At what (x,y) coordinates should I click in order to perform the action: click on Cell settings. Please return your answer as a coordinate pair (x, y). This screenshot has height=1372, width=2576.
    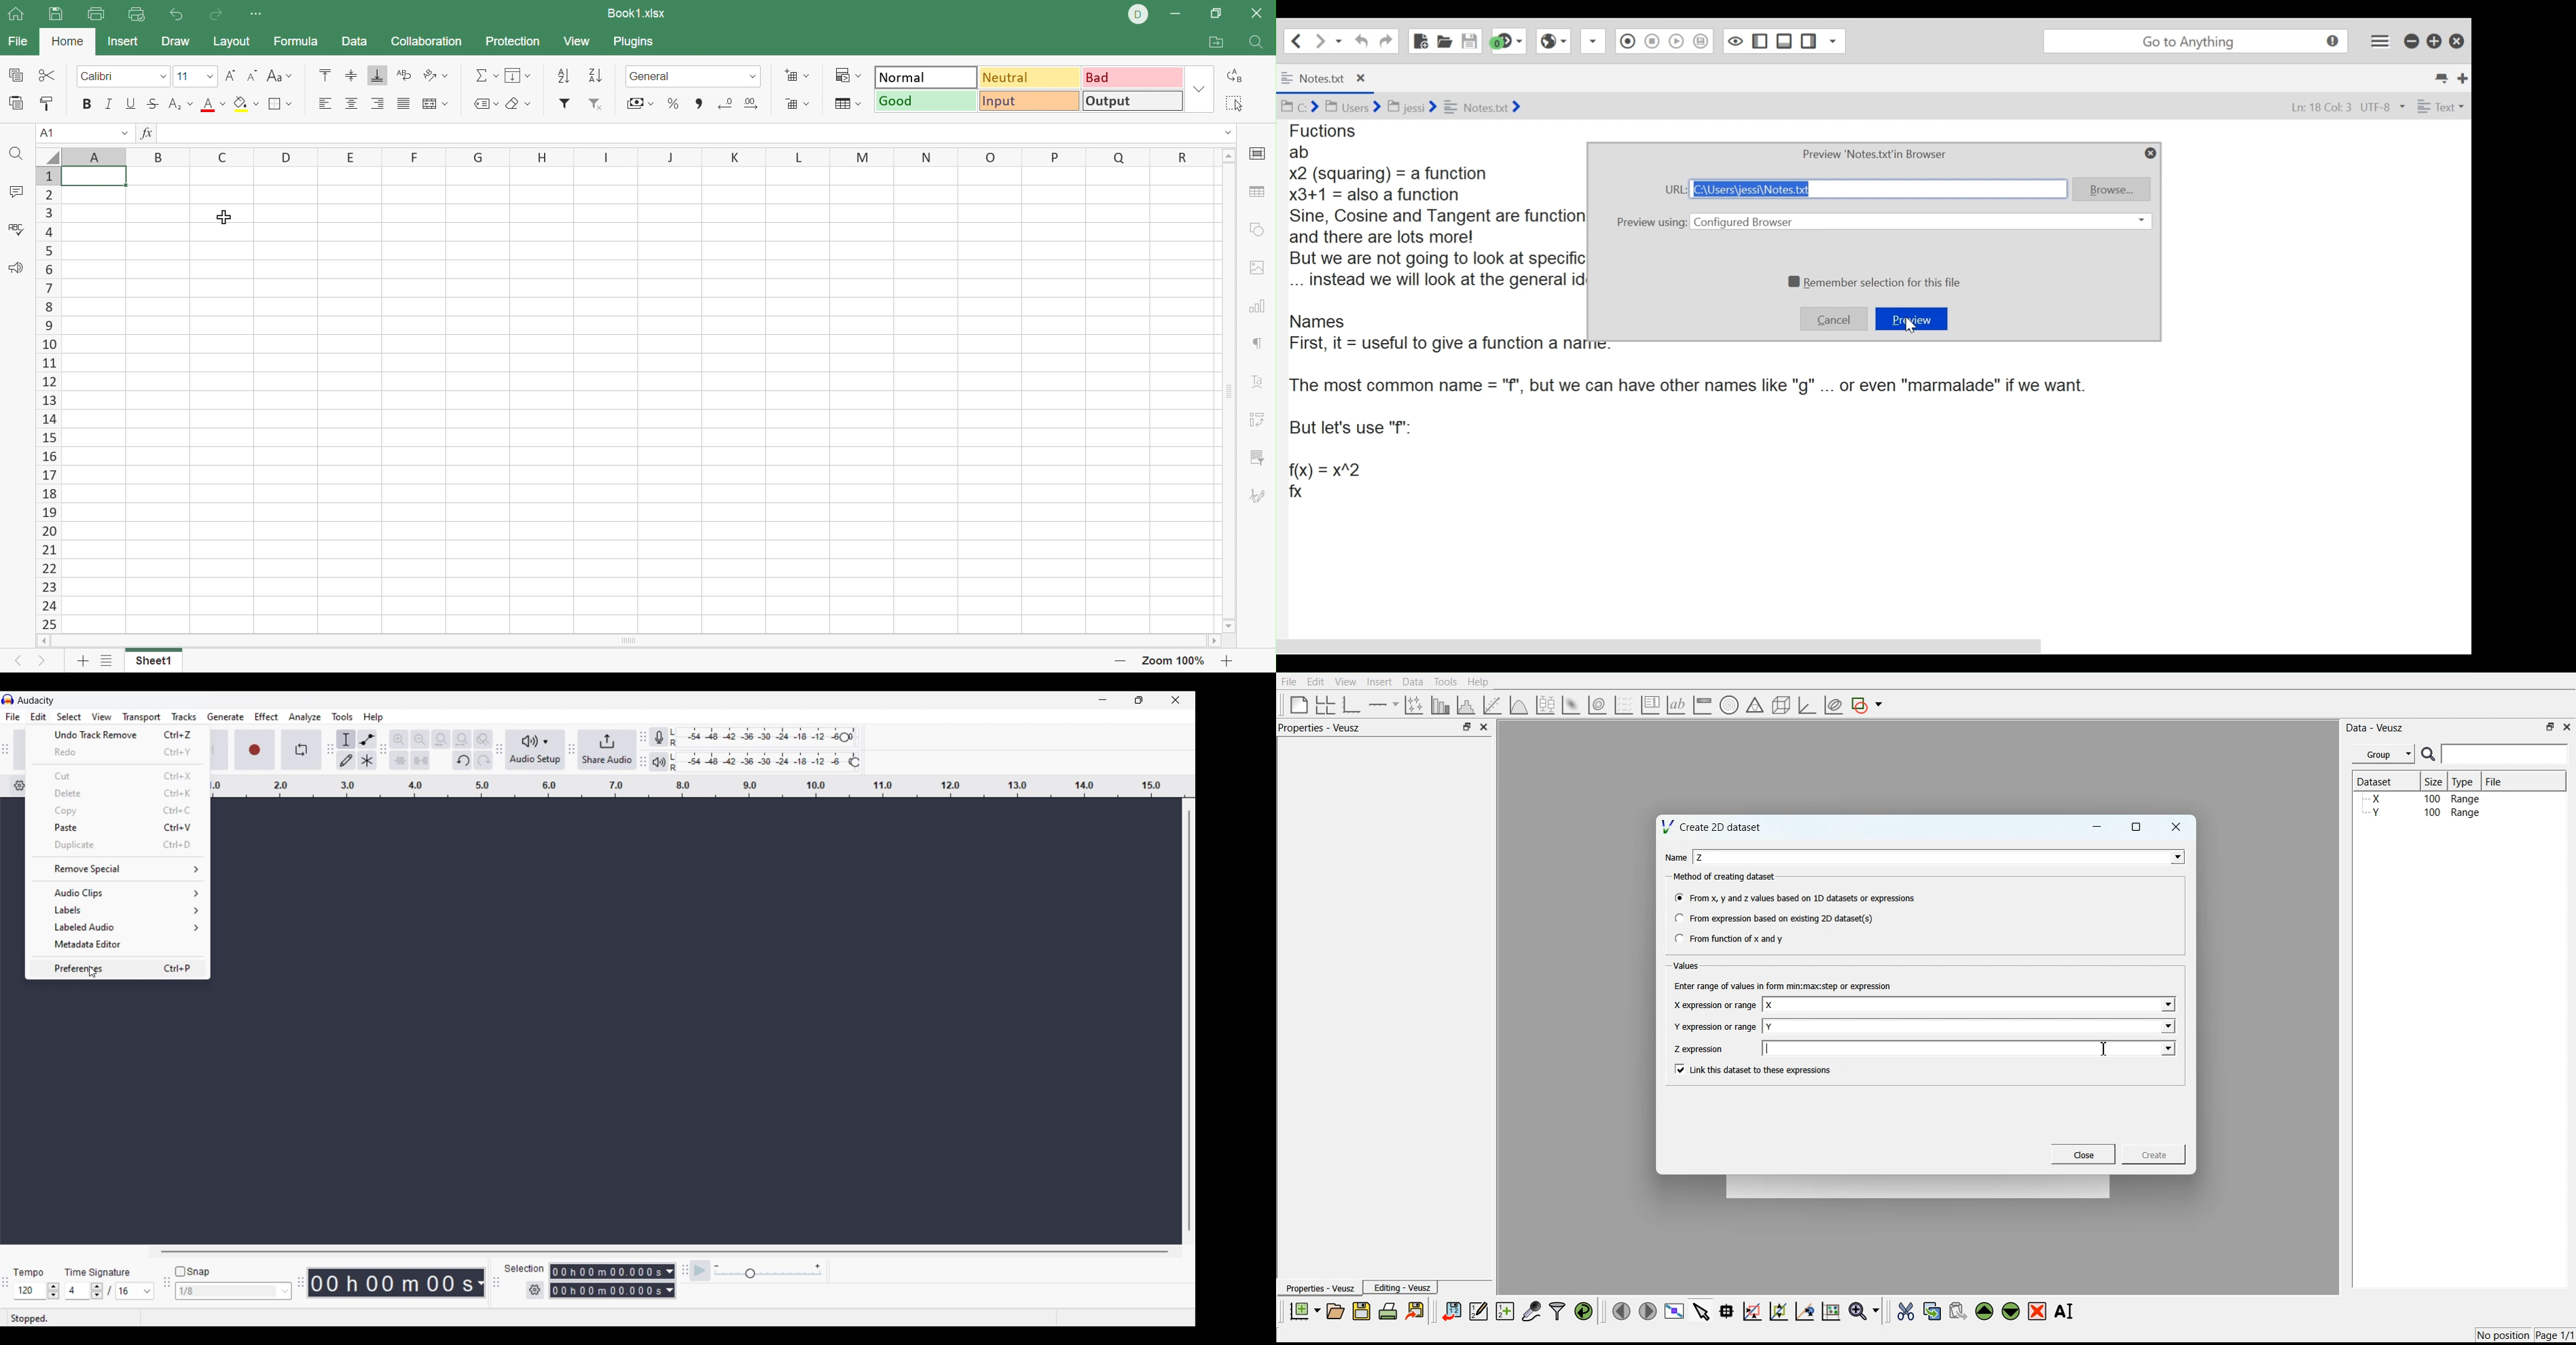
    Looking at the image, I should click on (1259, 154).